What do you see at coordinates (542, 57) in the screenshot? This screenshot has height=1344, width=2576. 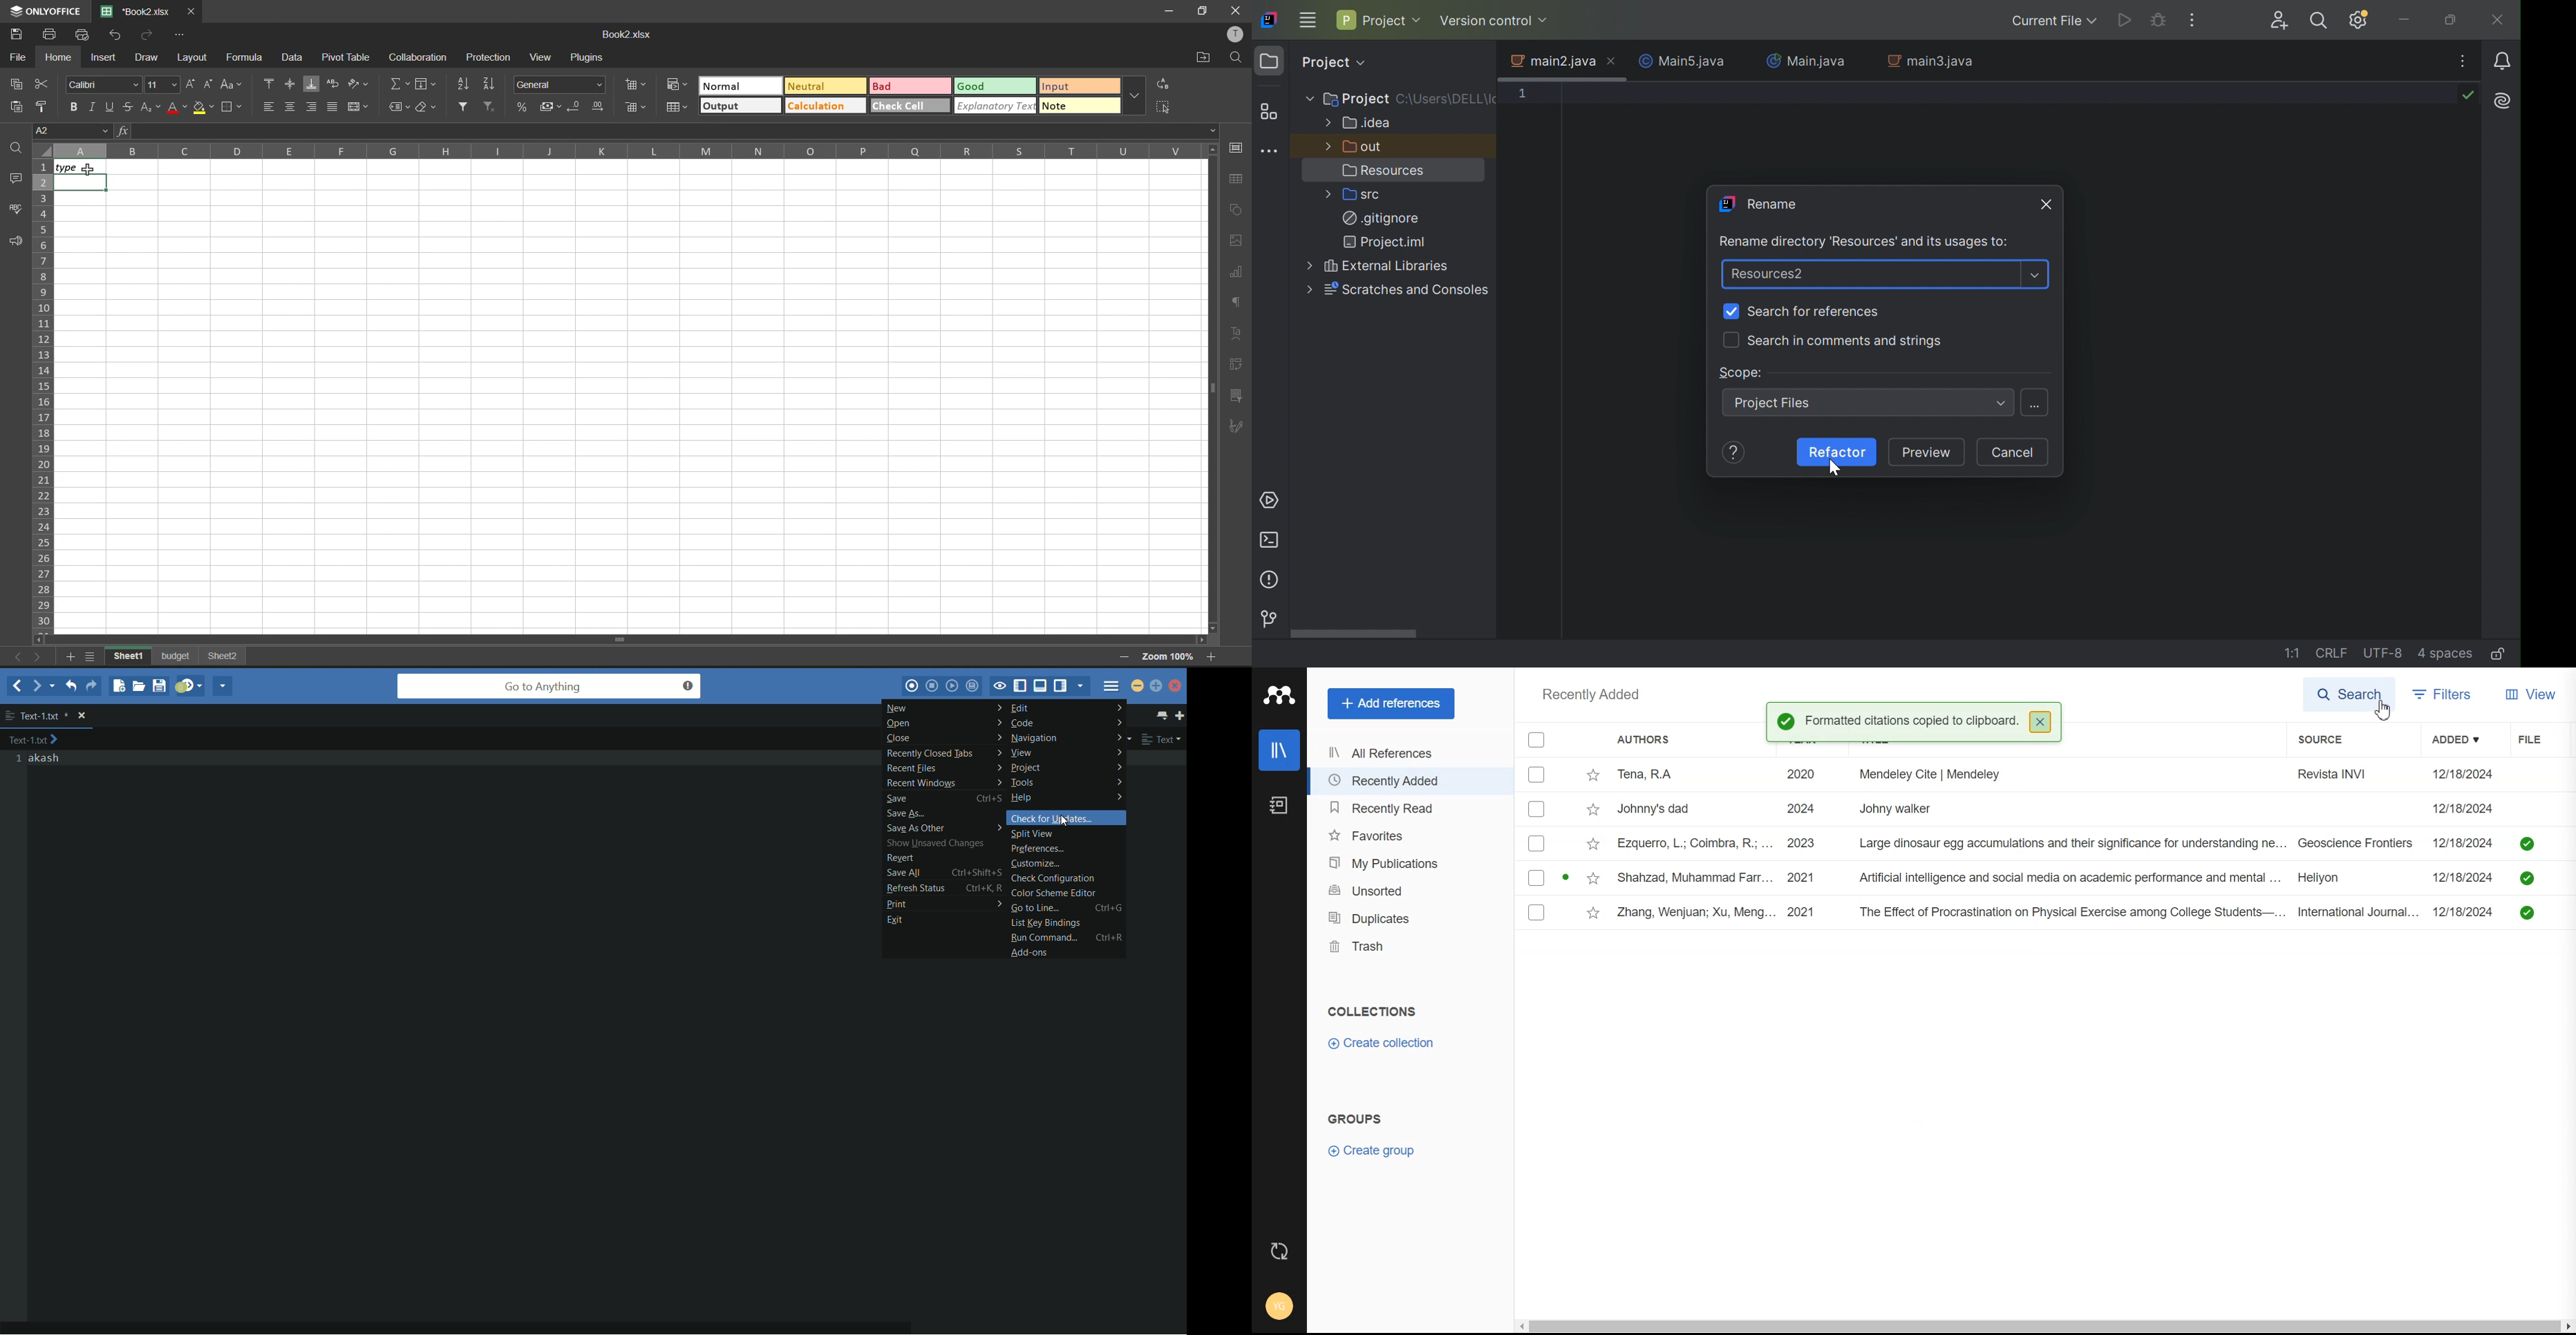 I see `view` at bounding box center [542, 57].